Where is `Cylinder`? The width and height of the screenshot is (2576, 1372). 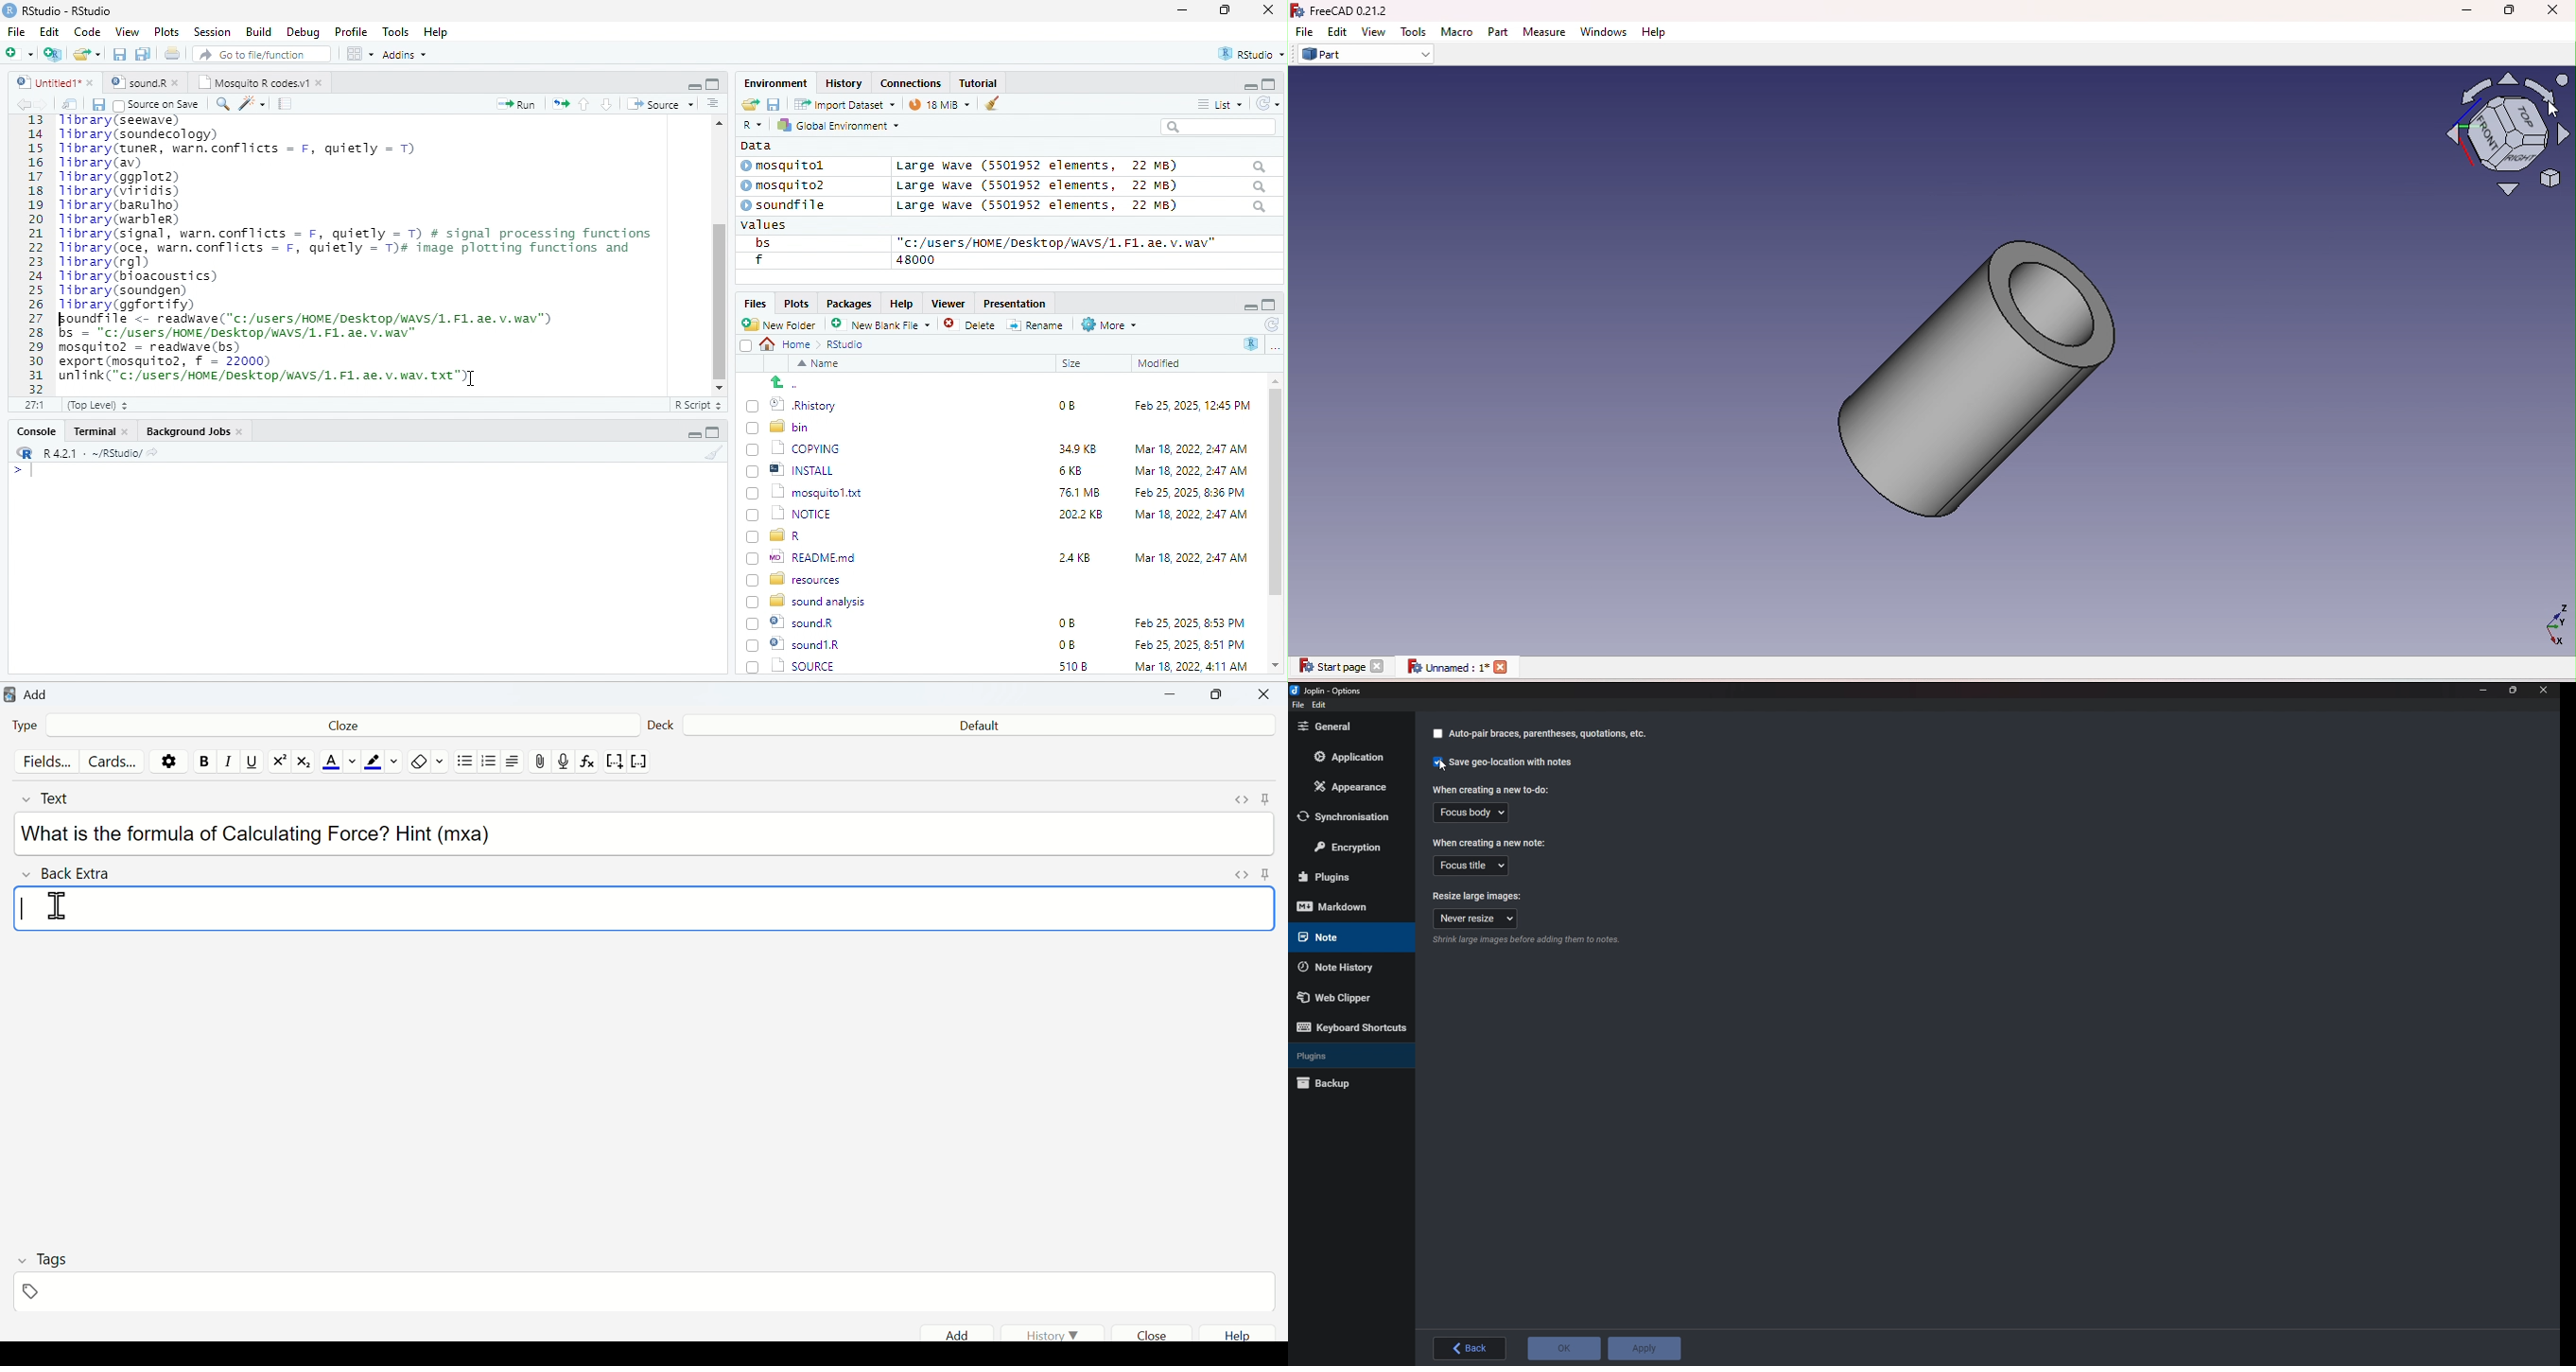
Cylinder is located at coordinates (1968, 372).